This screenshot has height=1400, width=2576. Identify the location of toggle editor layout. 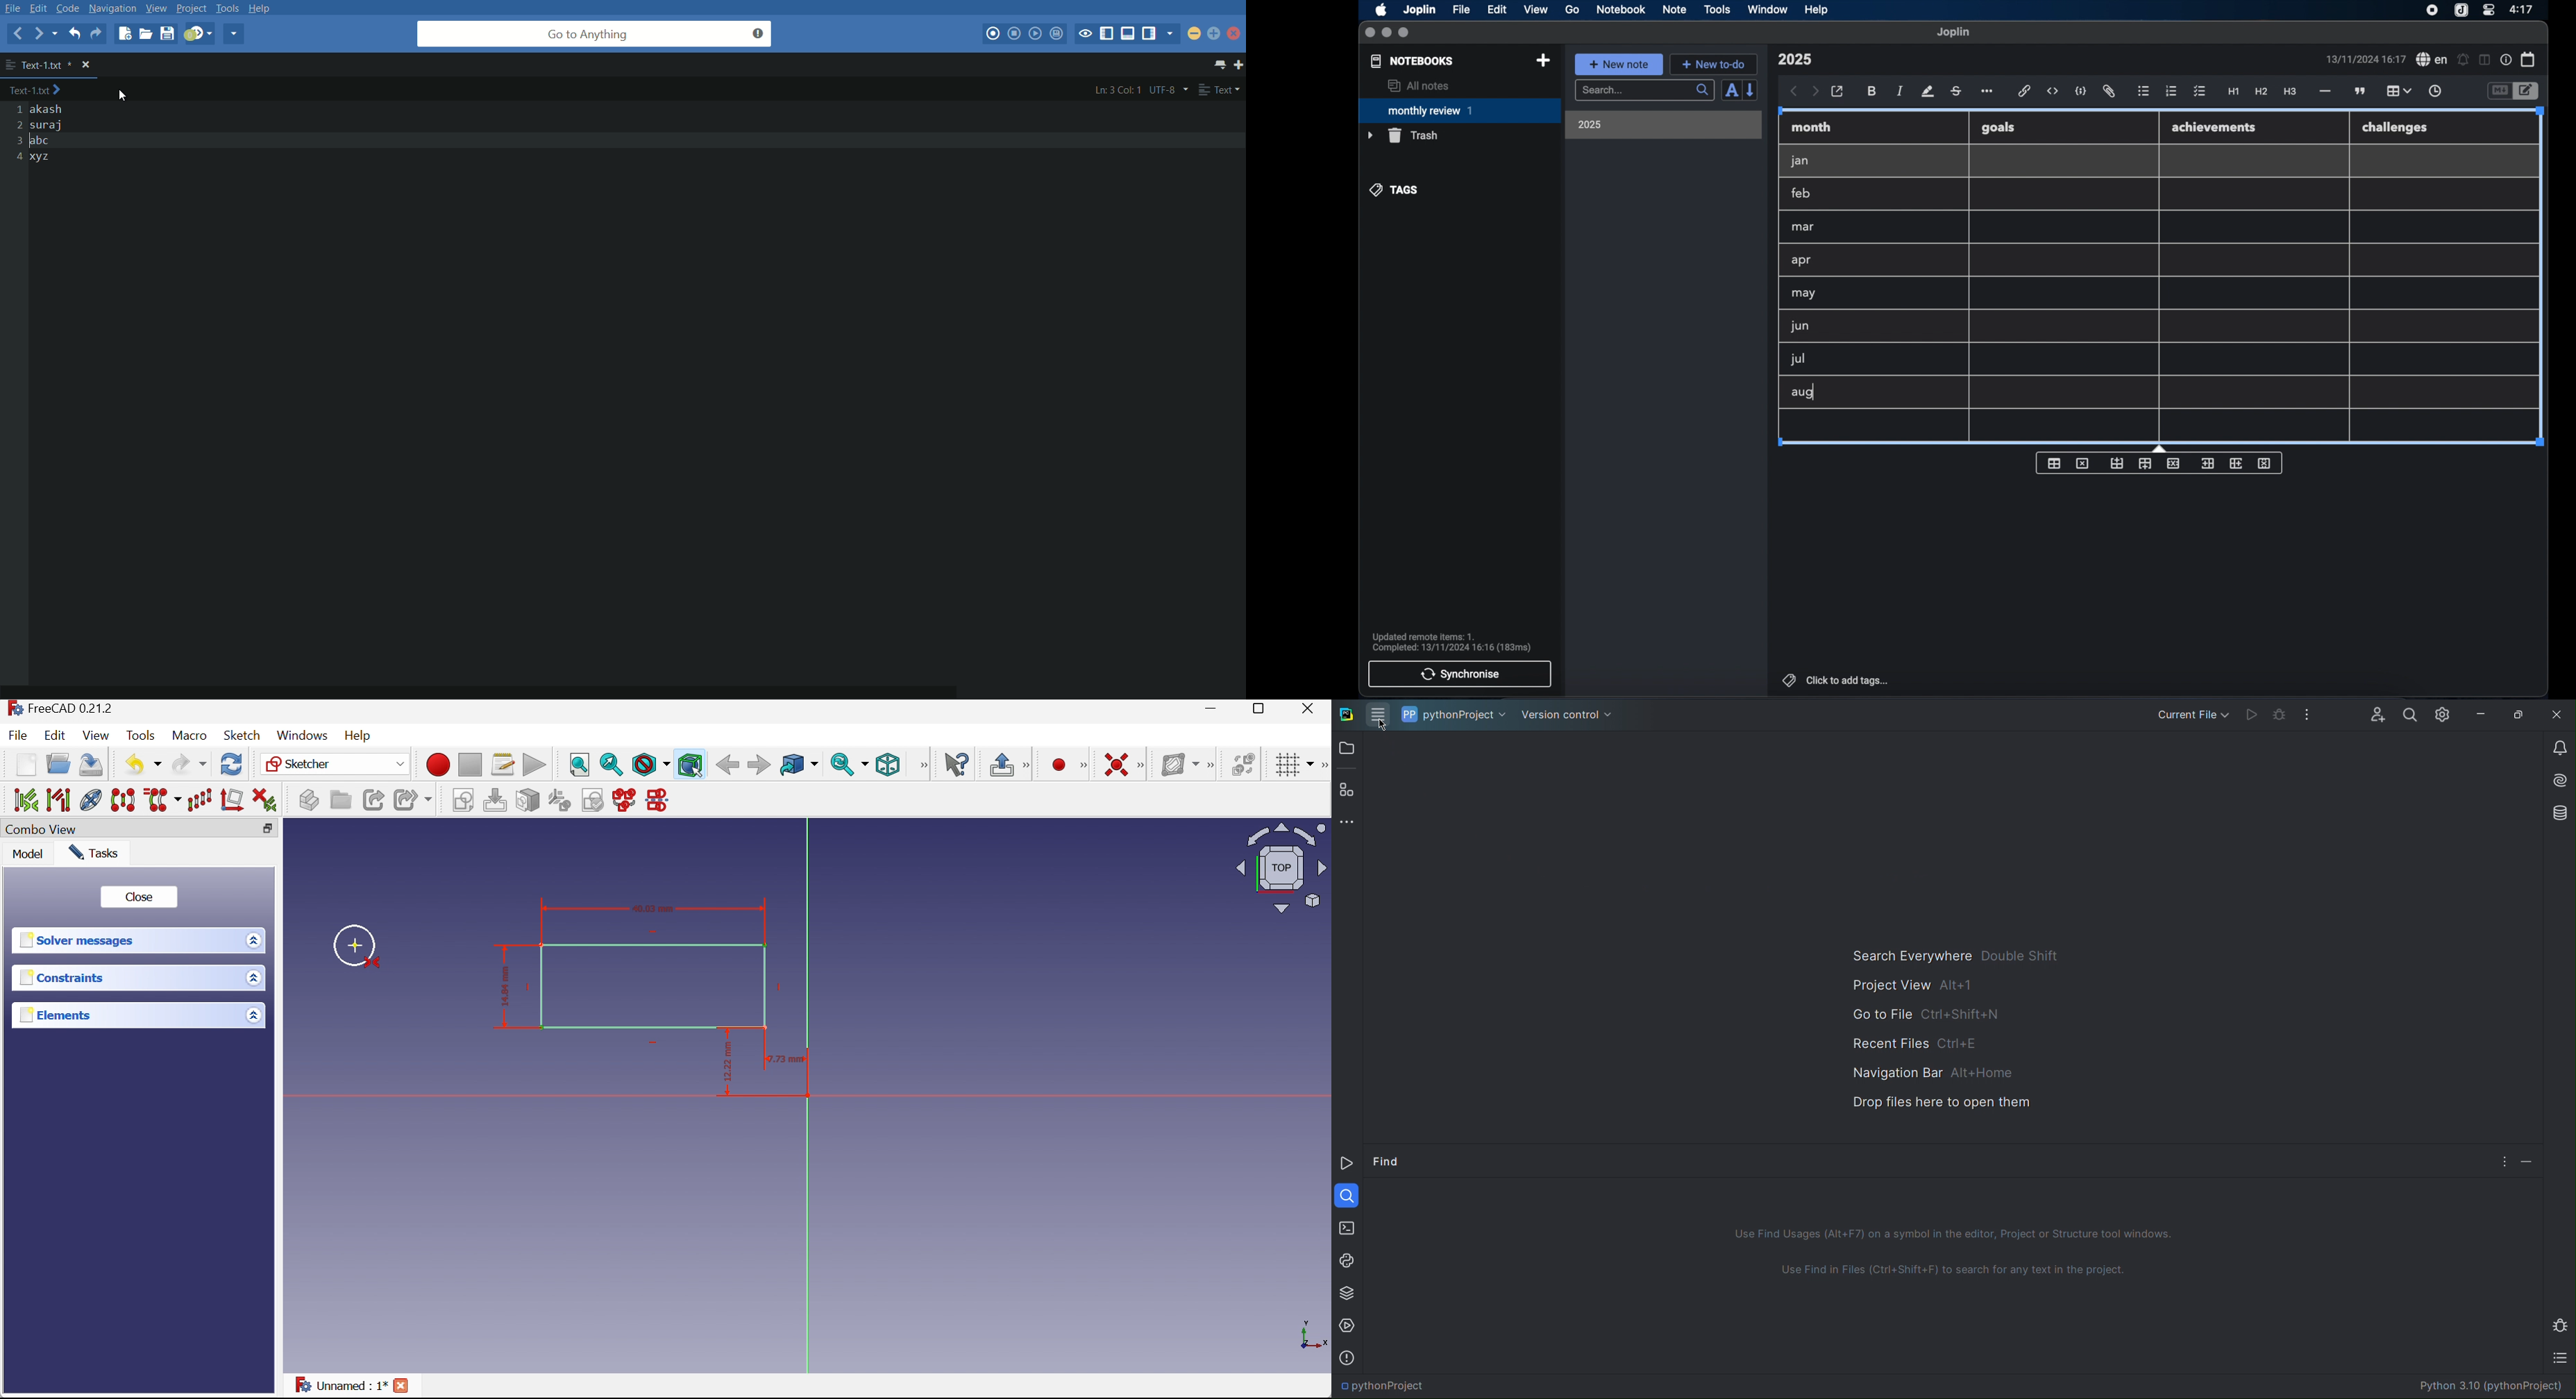
(2485, 60).